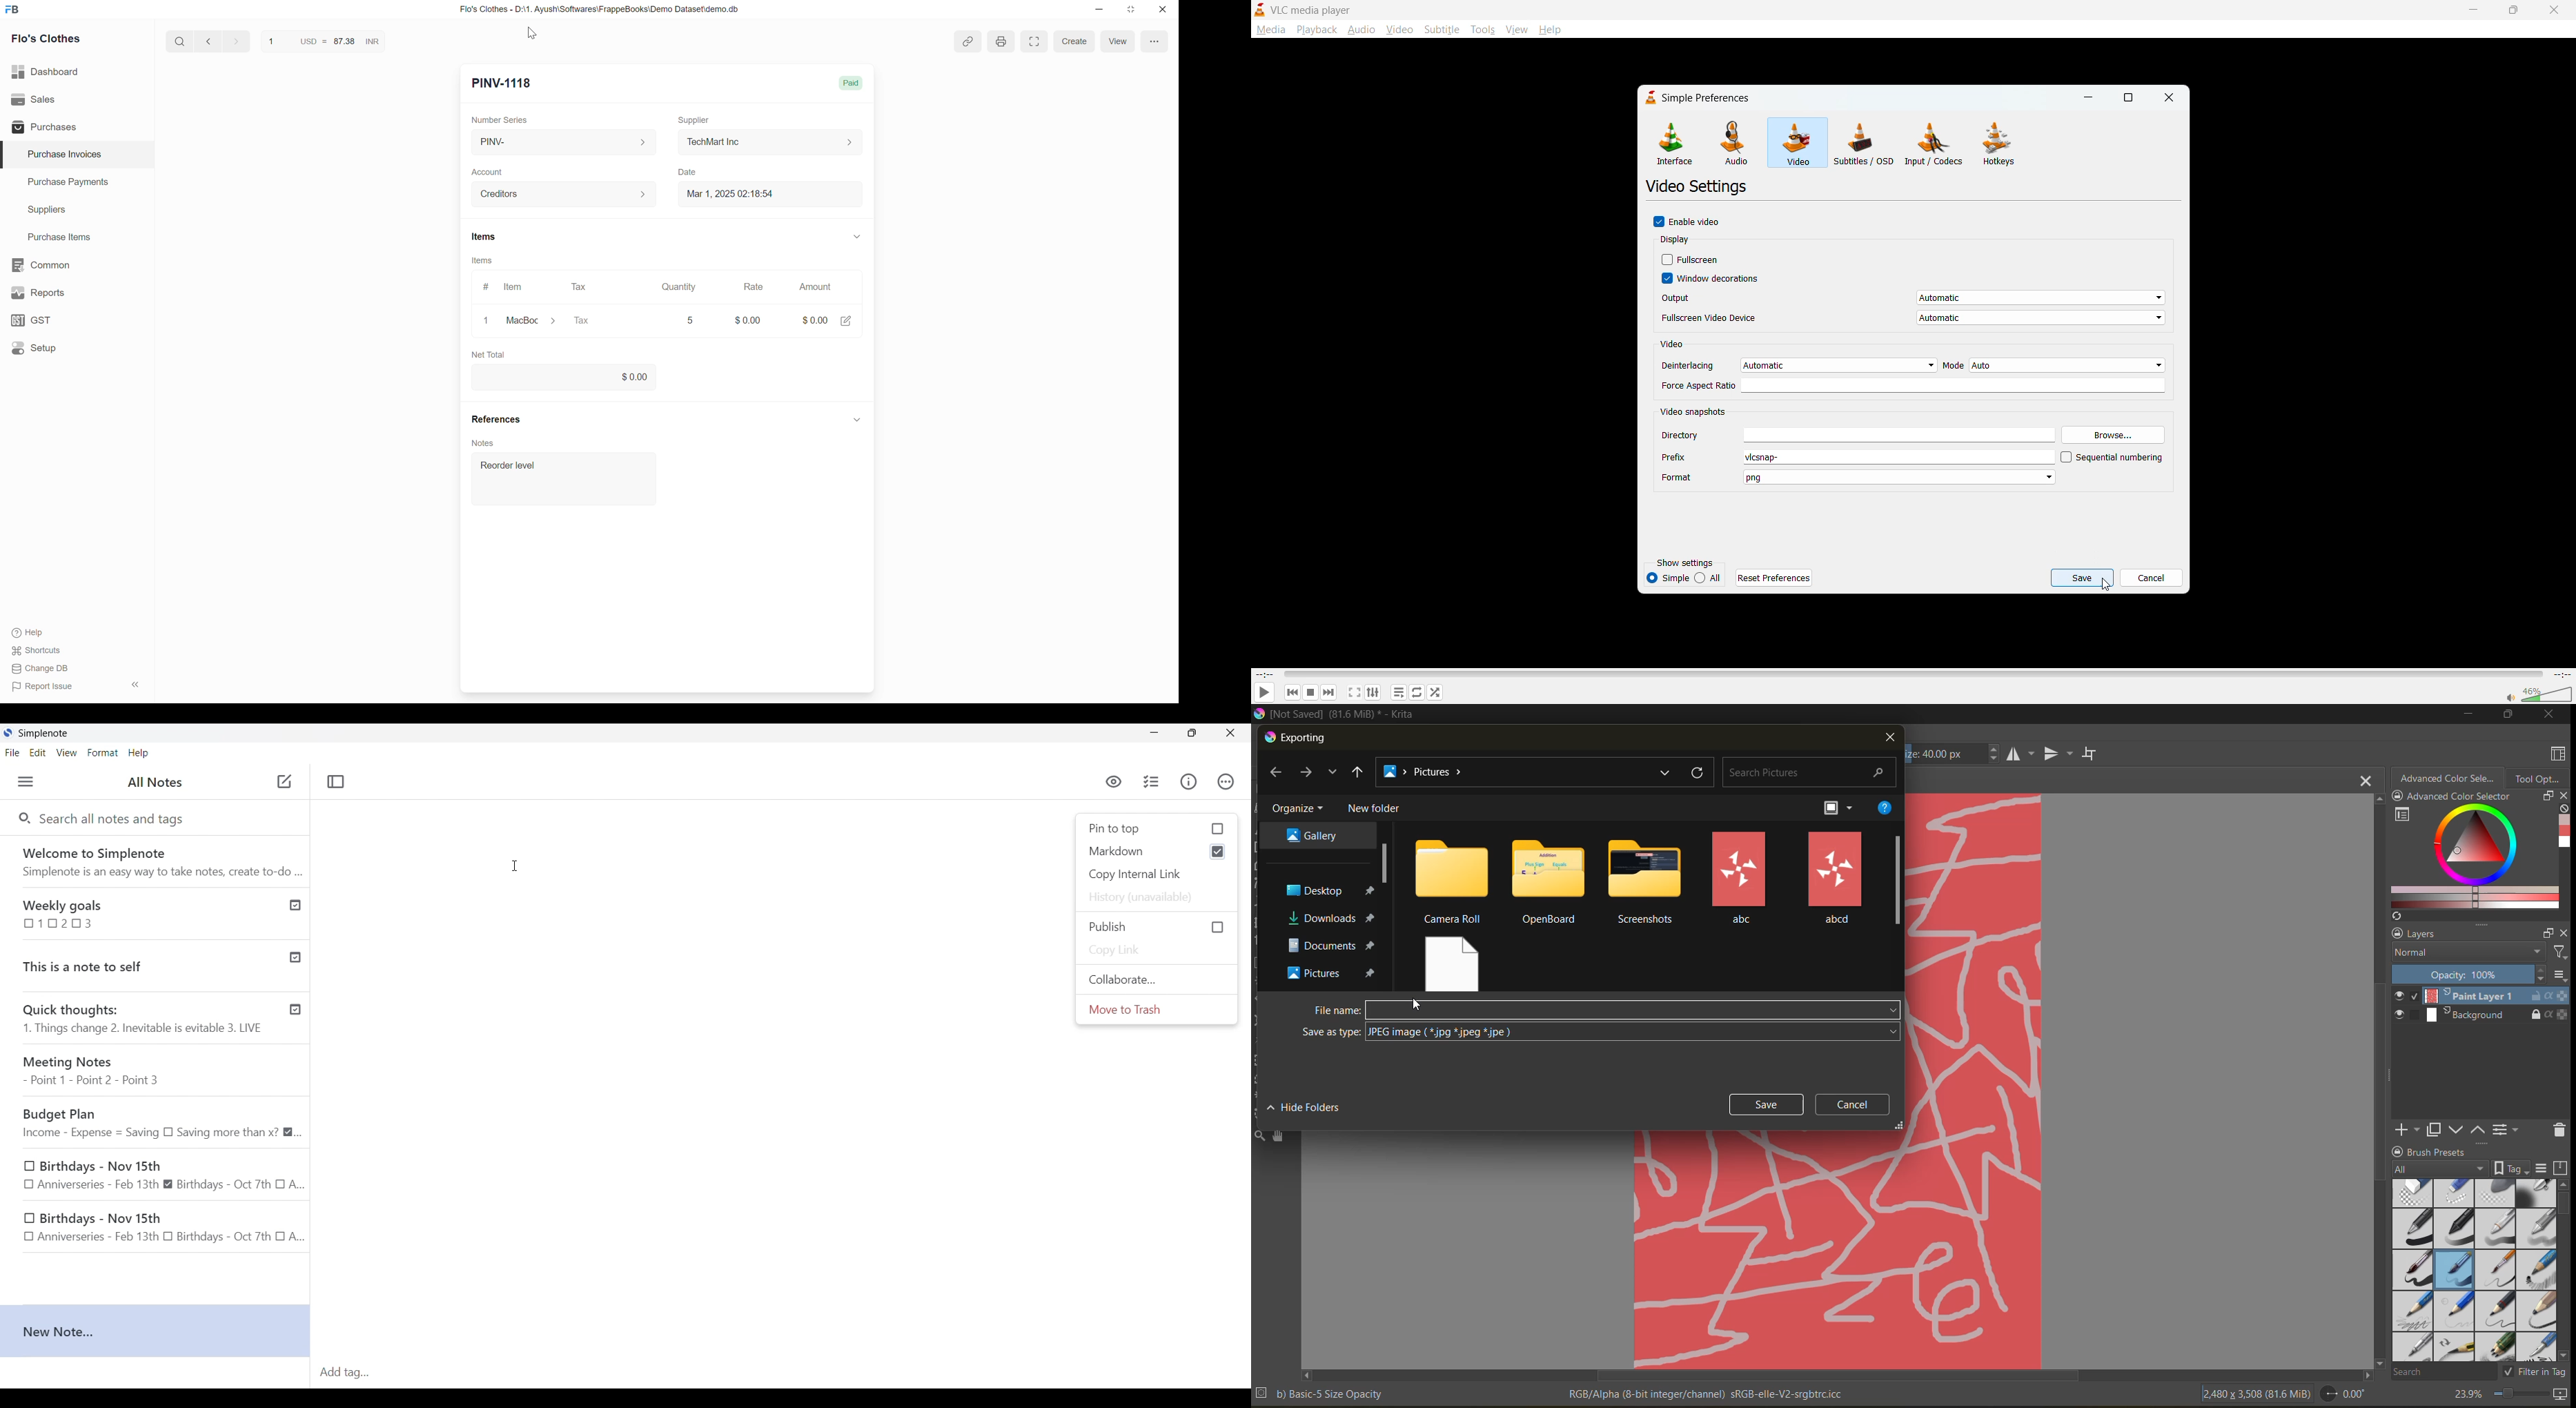 This screenshot has height=1428, width=2576. What do you see at coordinates (1074, 42) in the screenshot?
I see `create` at bounding box center [1074, 42].